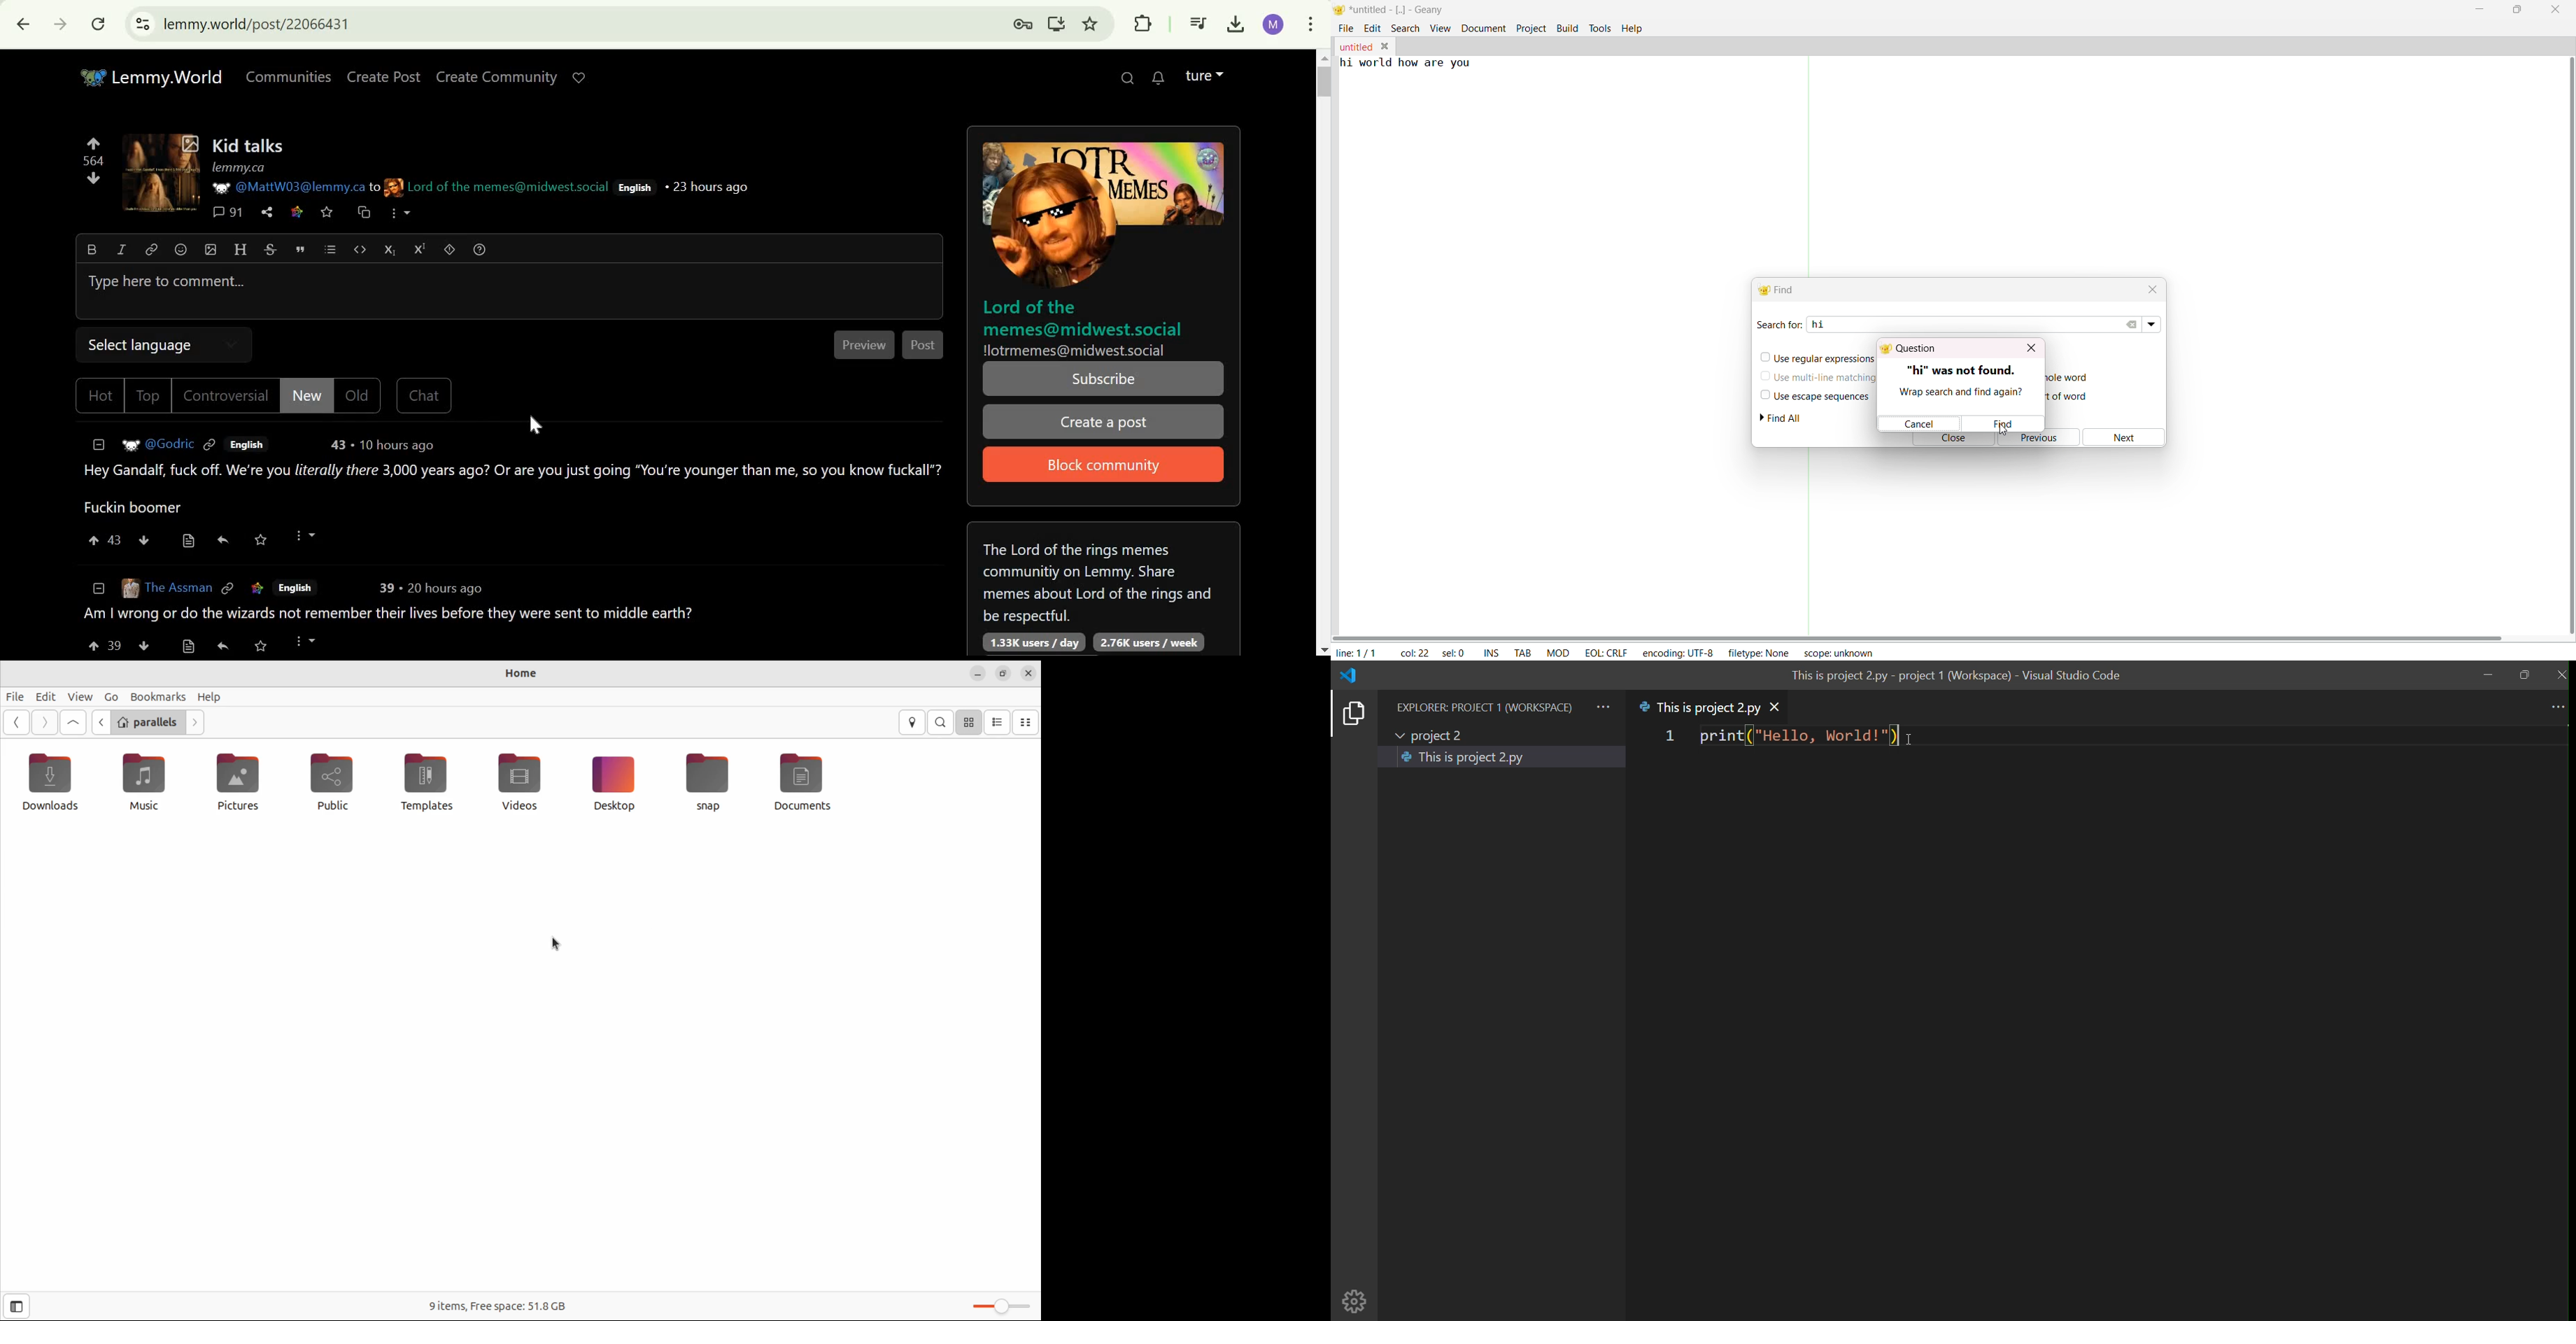  Describe the element at coordinates (1819, 356) in the screenshot. I see `use regular expression` at that location.